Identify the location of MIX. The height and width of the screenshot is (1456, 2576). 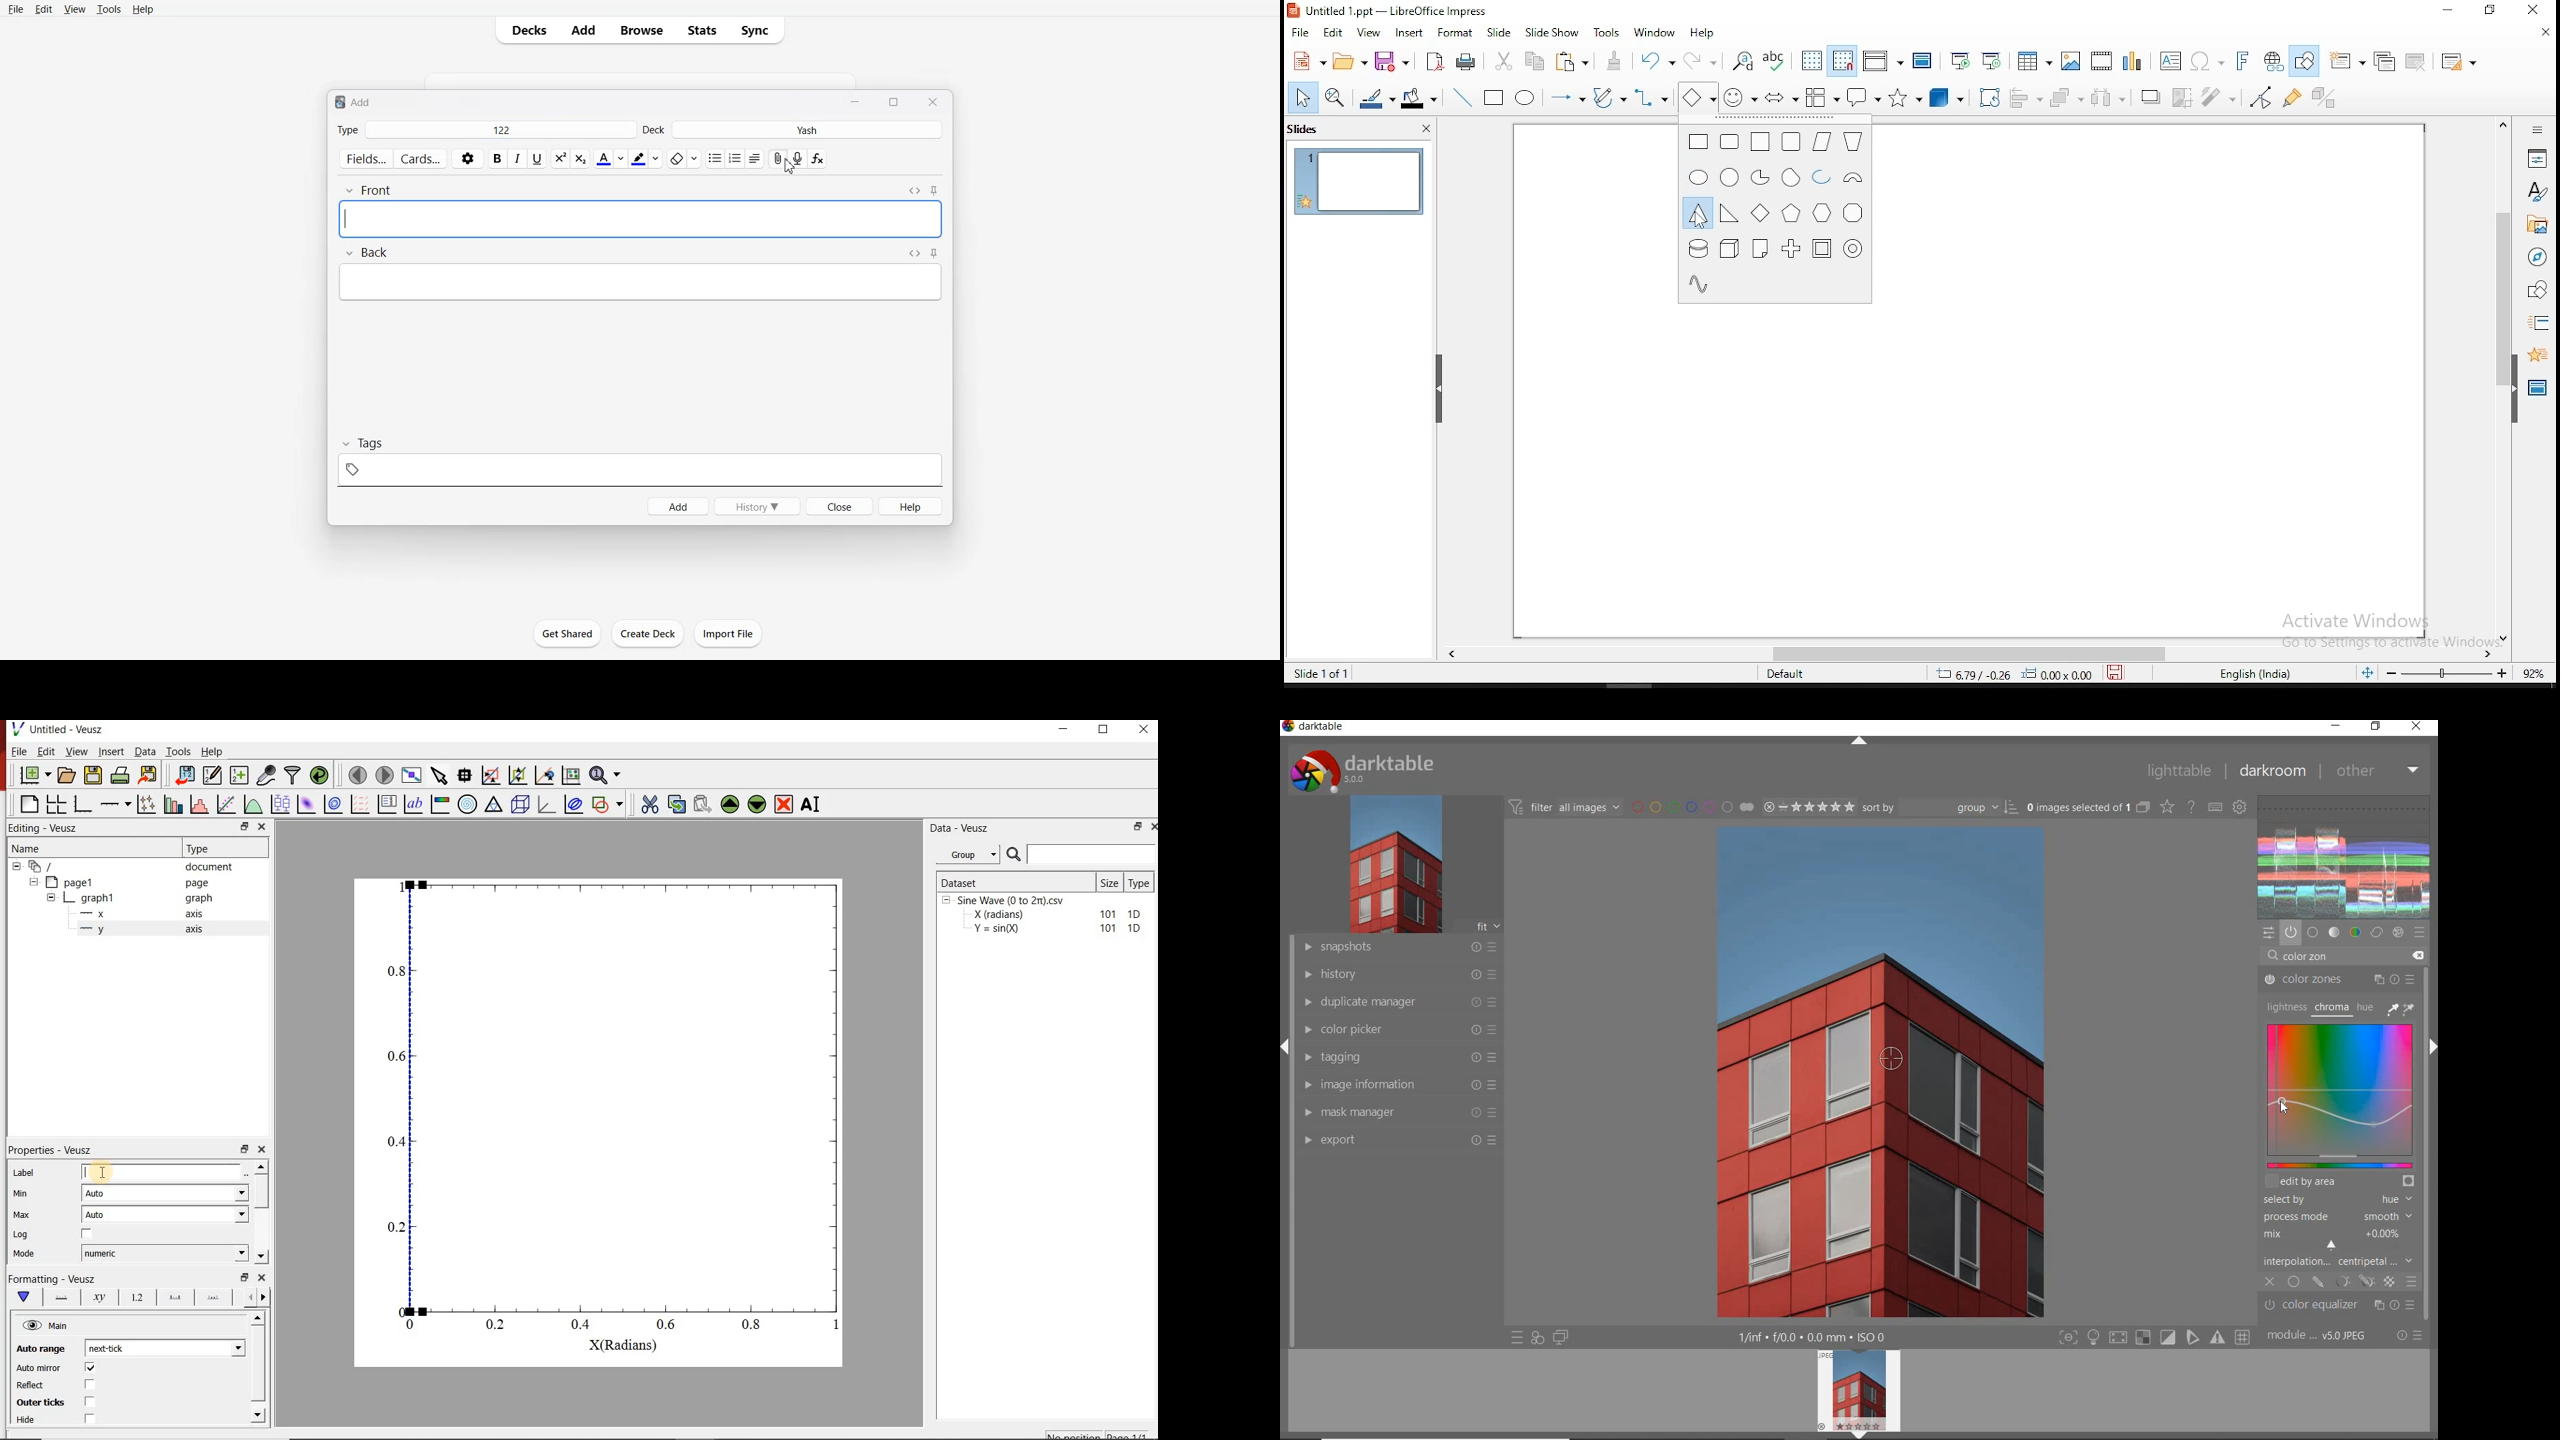
(2335, 1237).